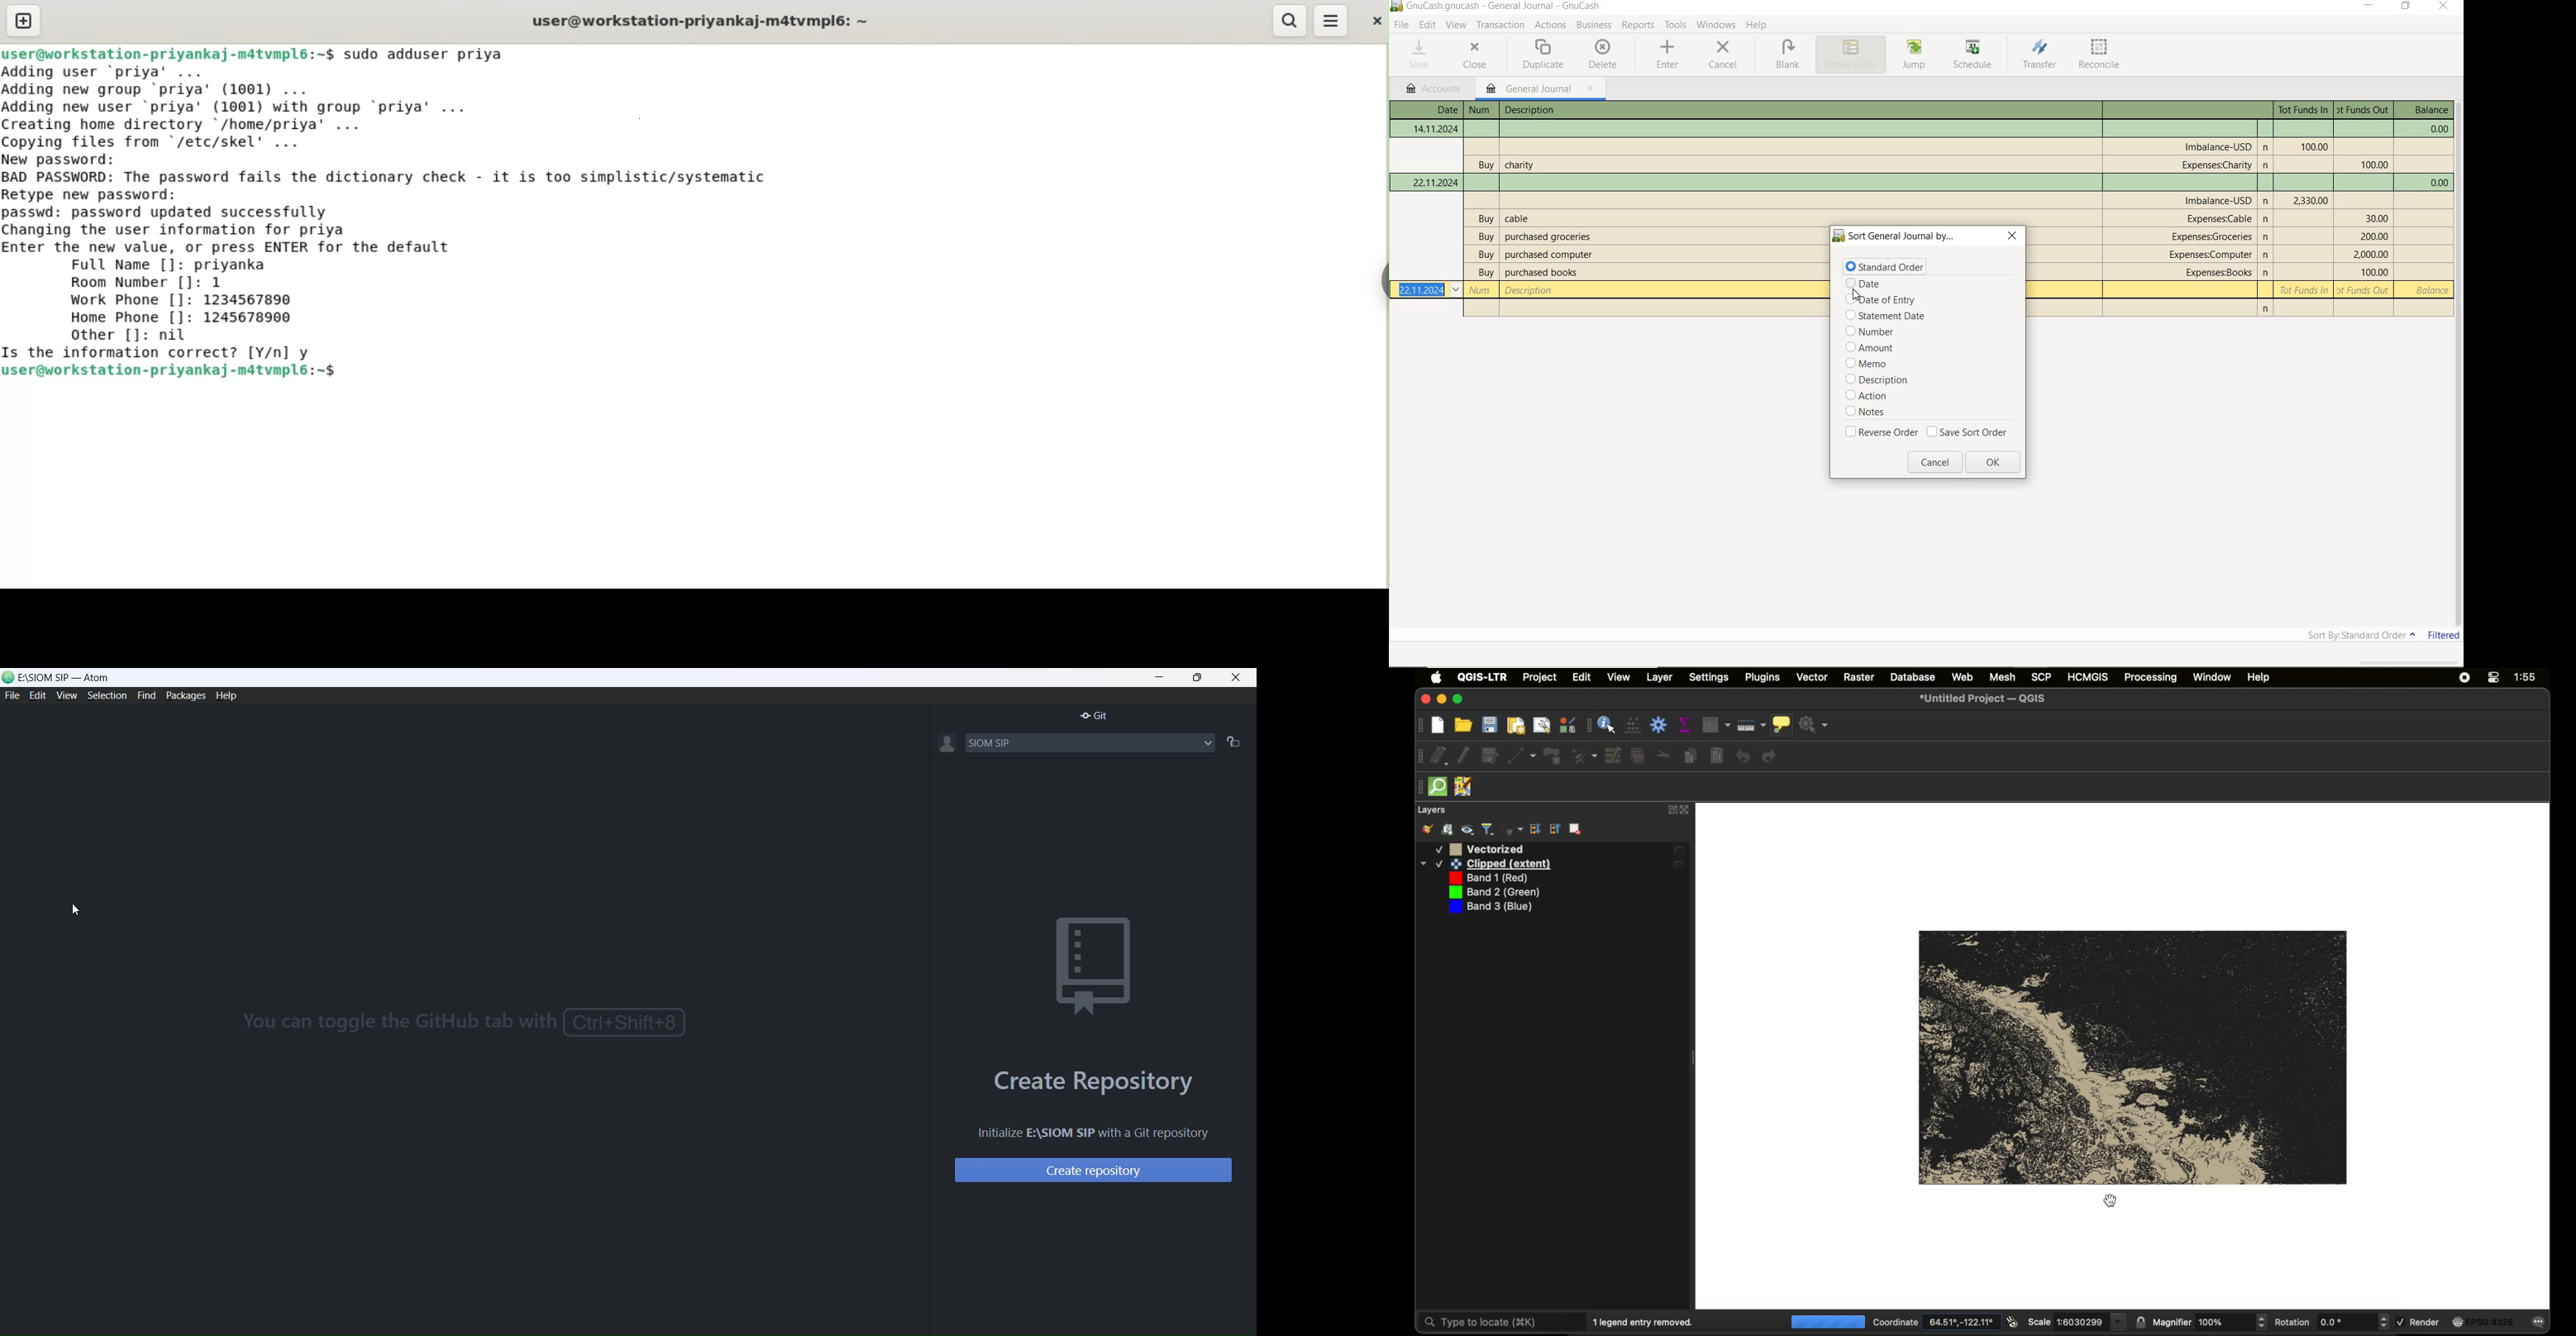 Image resolution: width=2576 pixels, height=1344 pixels. I want to click on CLOSE, so click(1476, 55).